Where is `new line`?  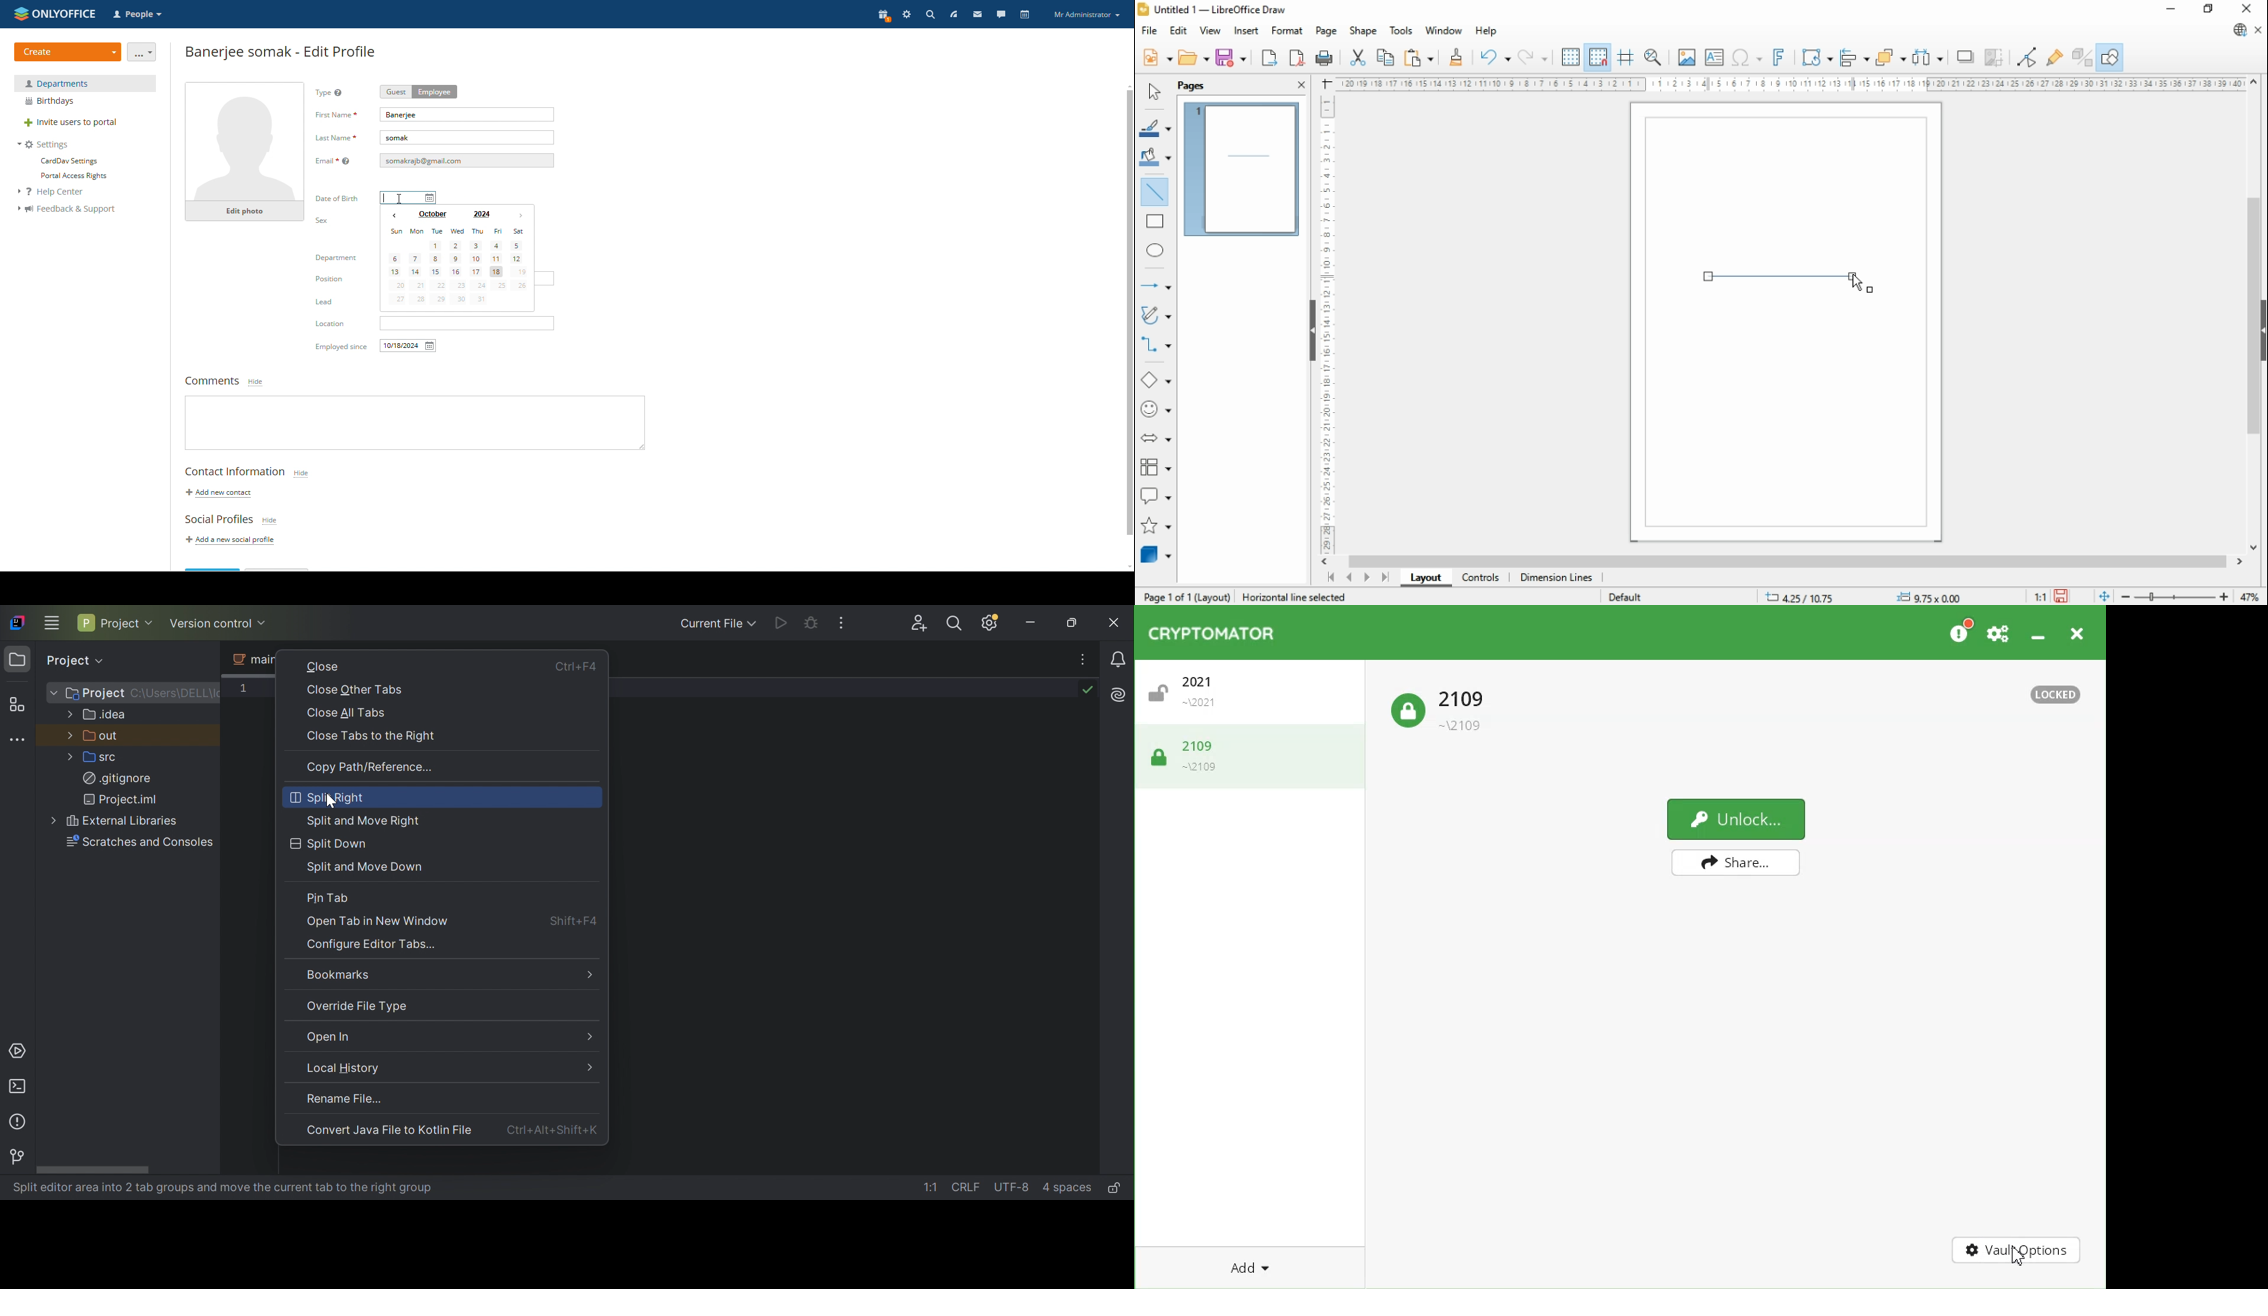 new line is located at coordinates (1783, 276).